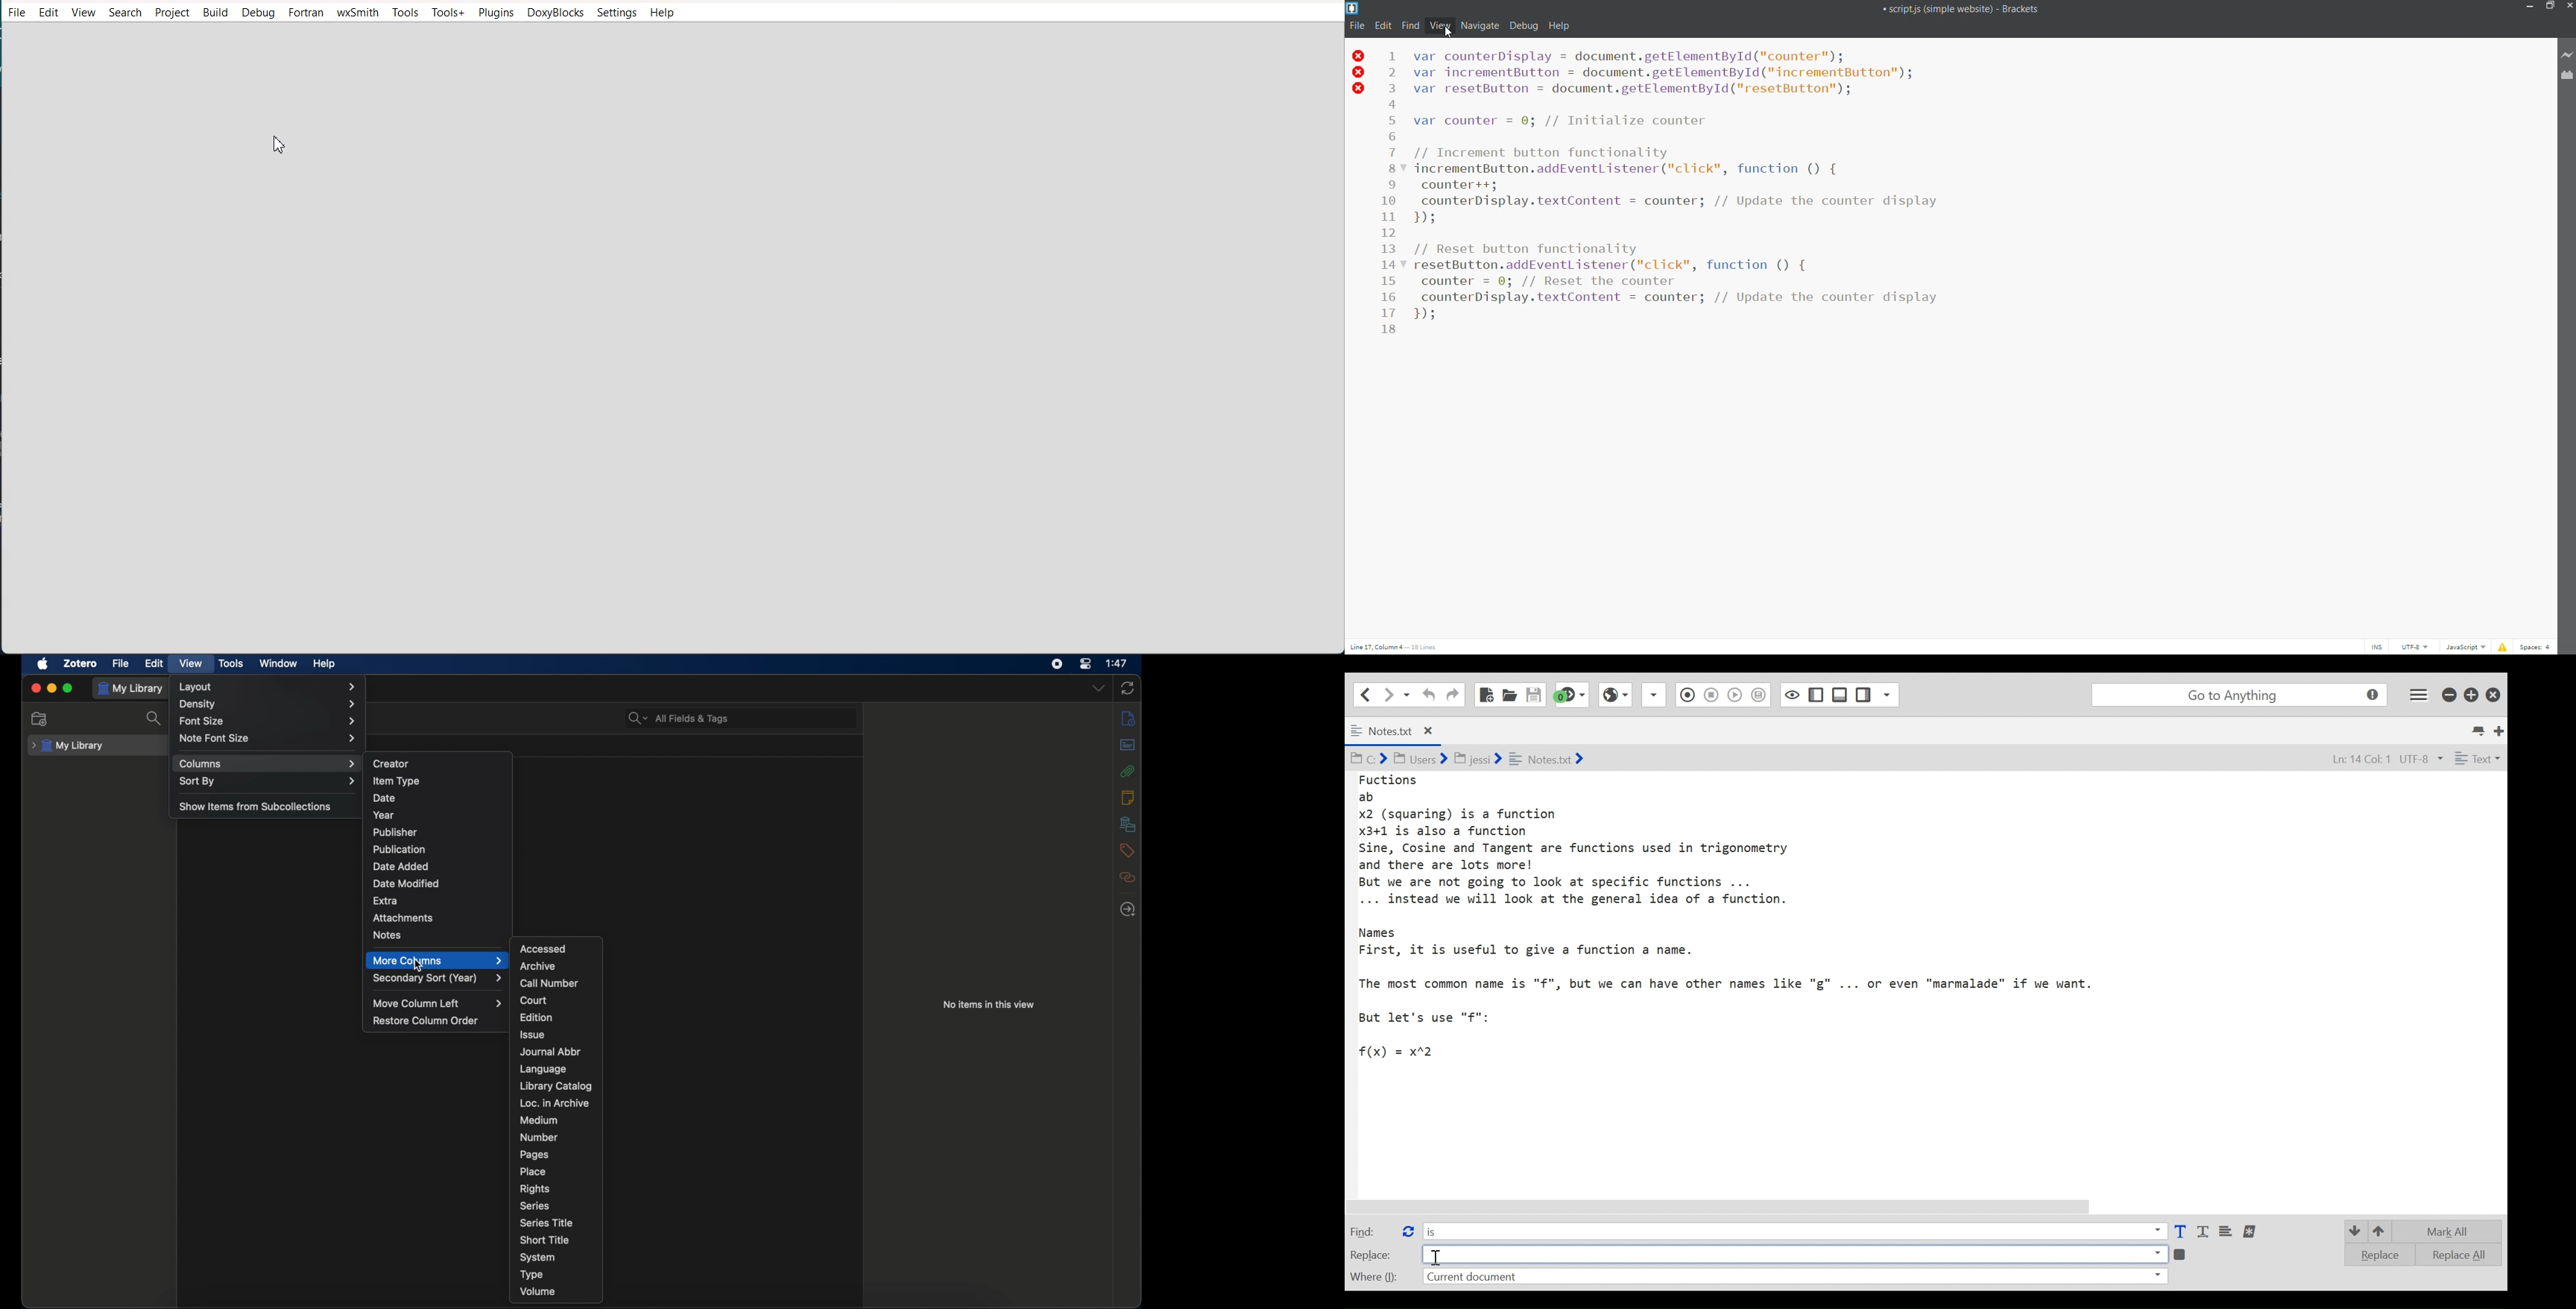 The height and width of the screenshot is (1316, 2576). I want to click on no items in this view, so click(990, 1005).